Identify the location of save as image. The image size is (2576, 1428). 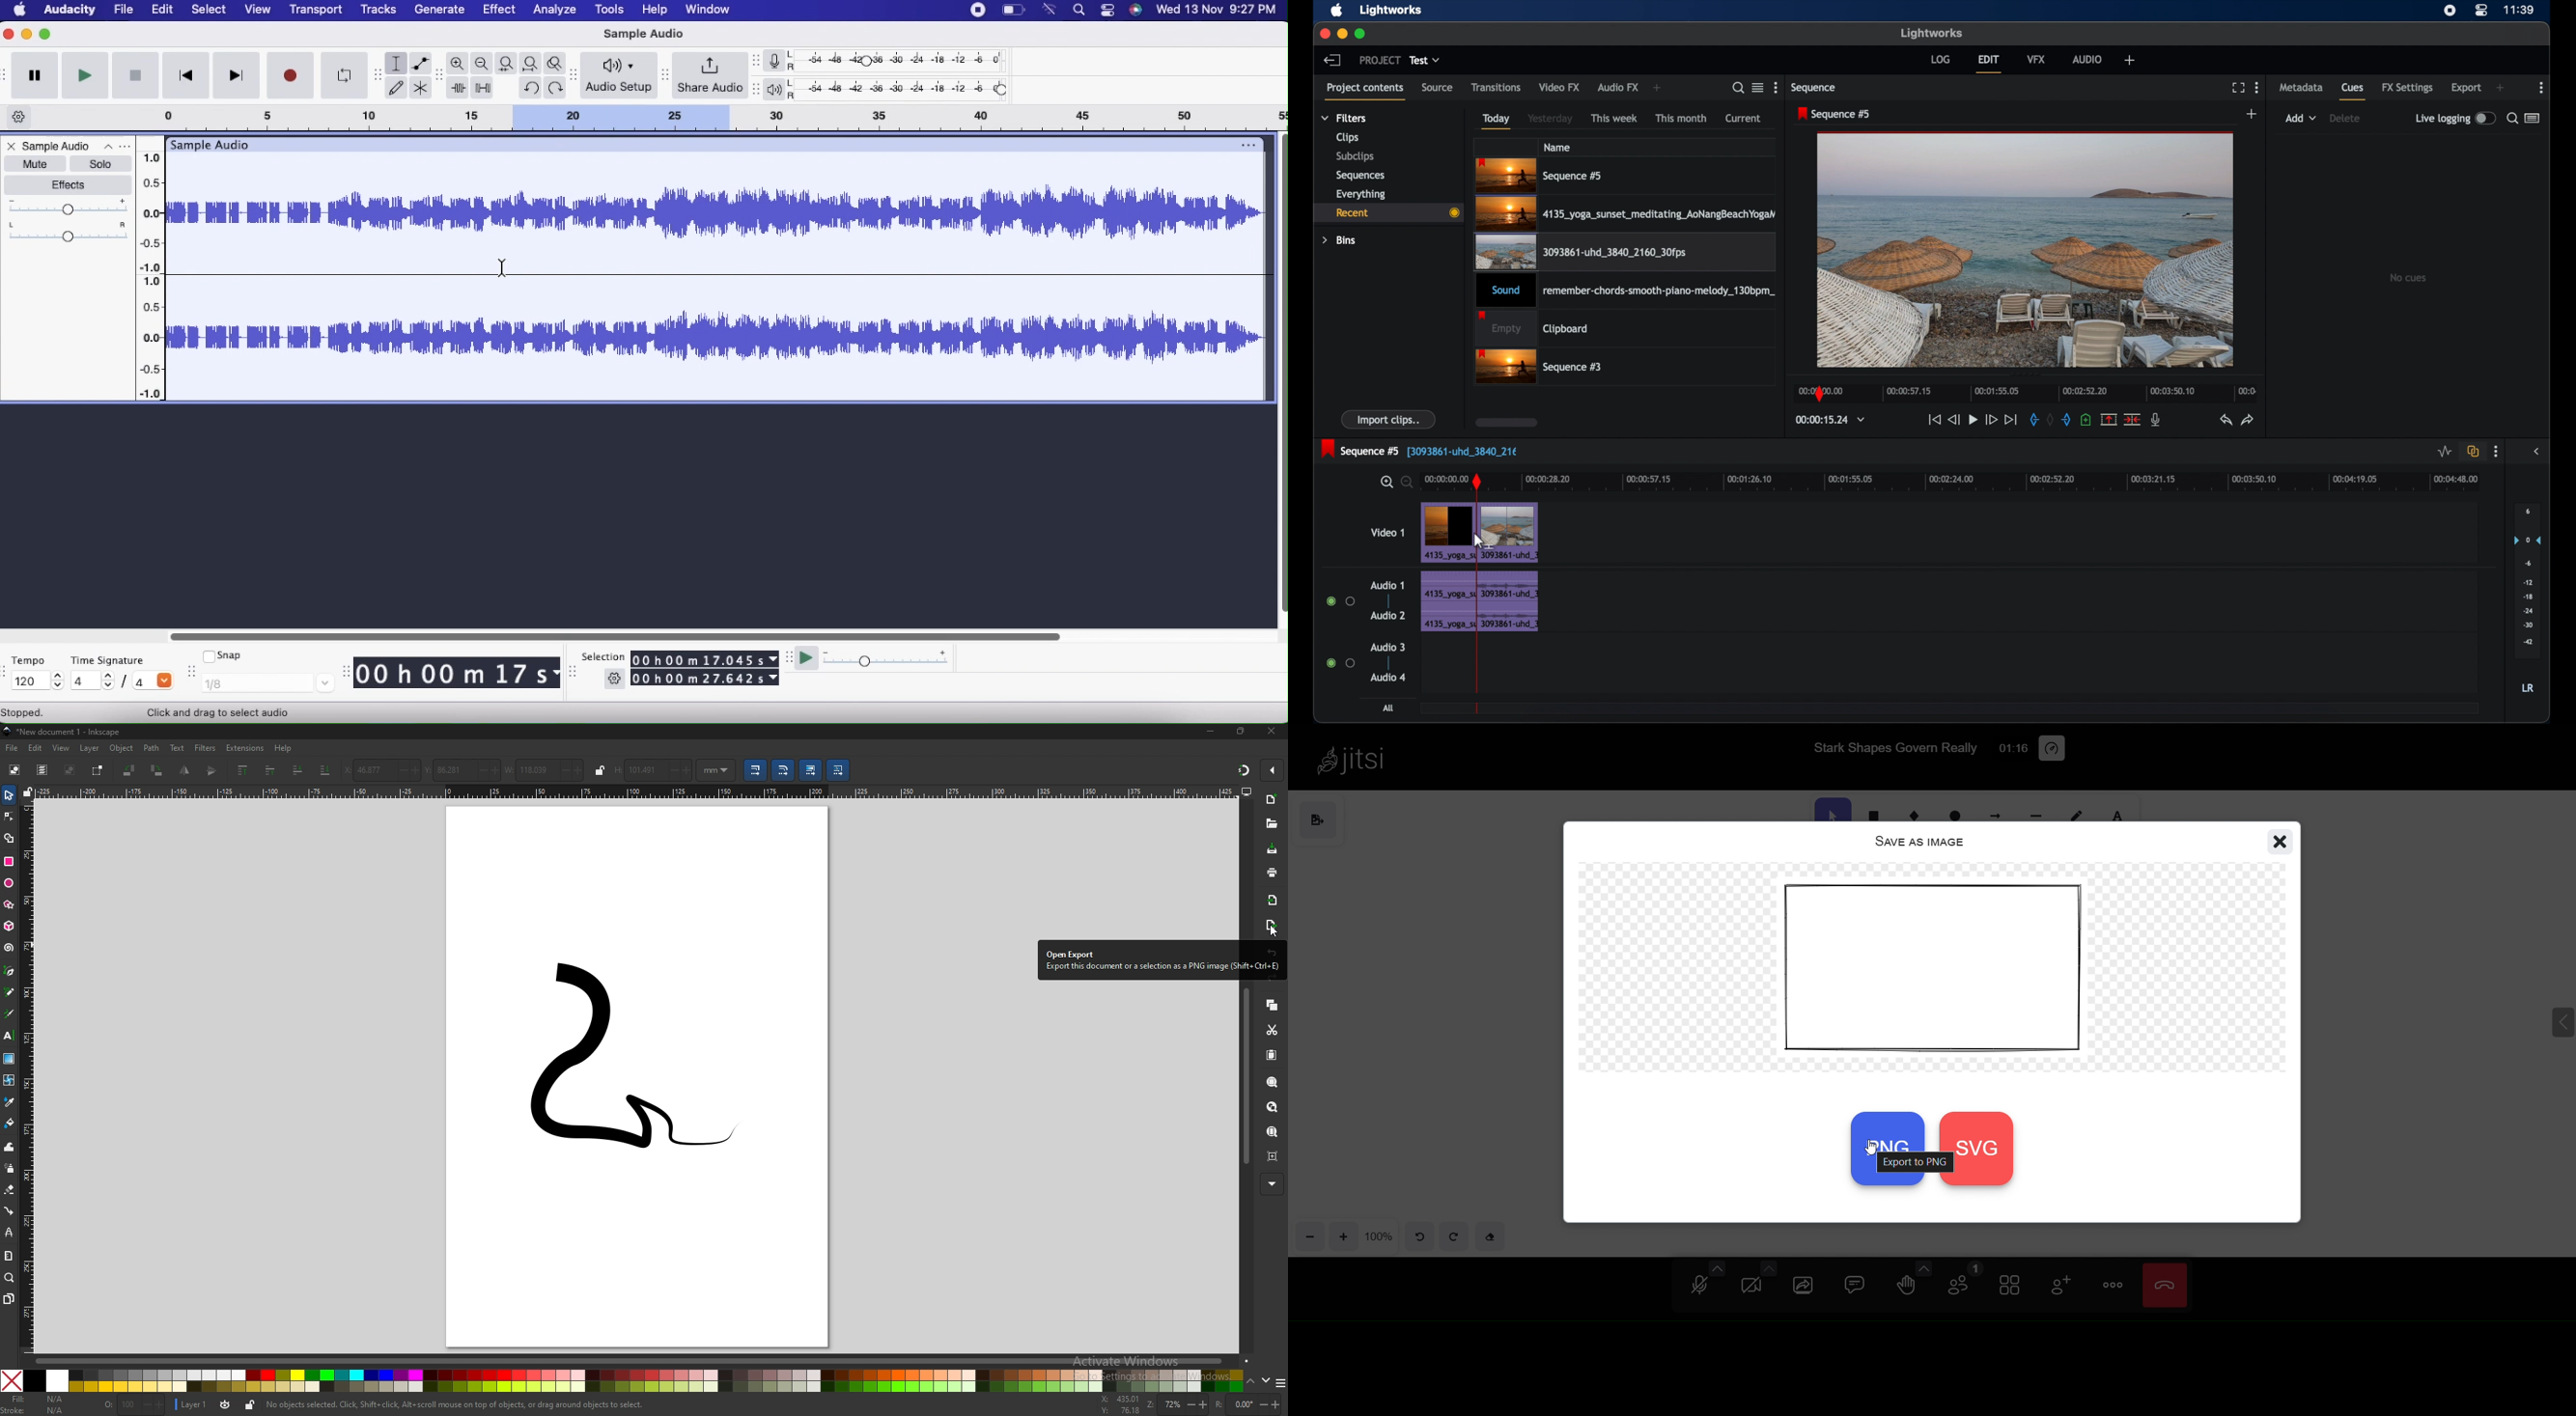
(1323, 818).